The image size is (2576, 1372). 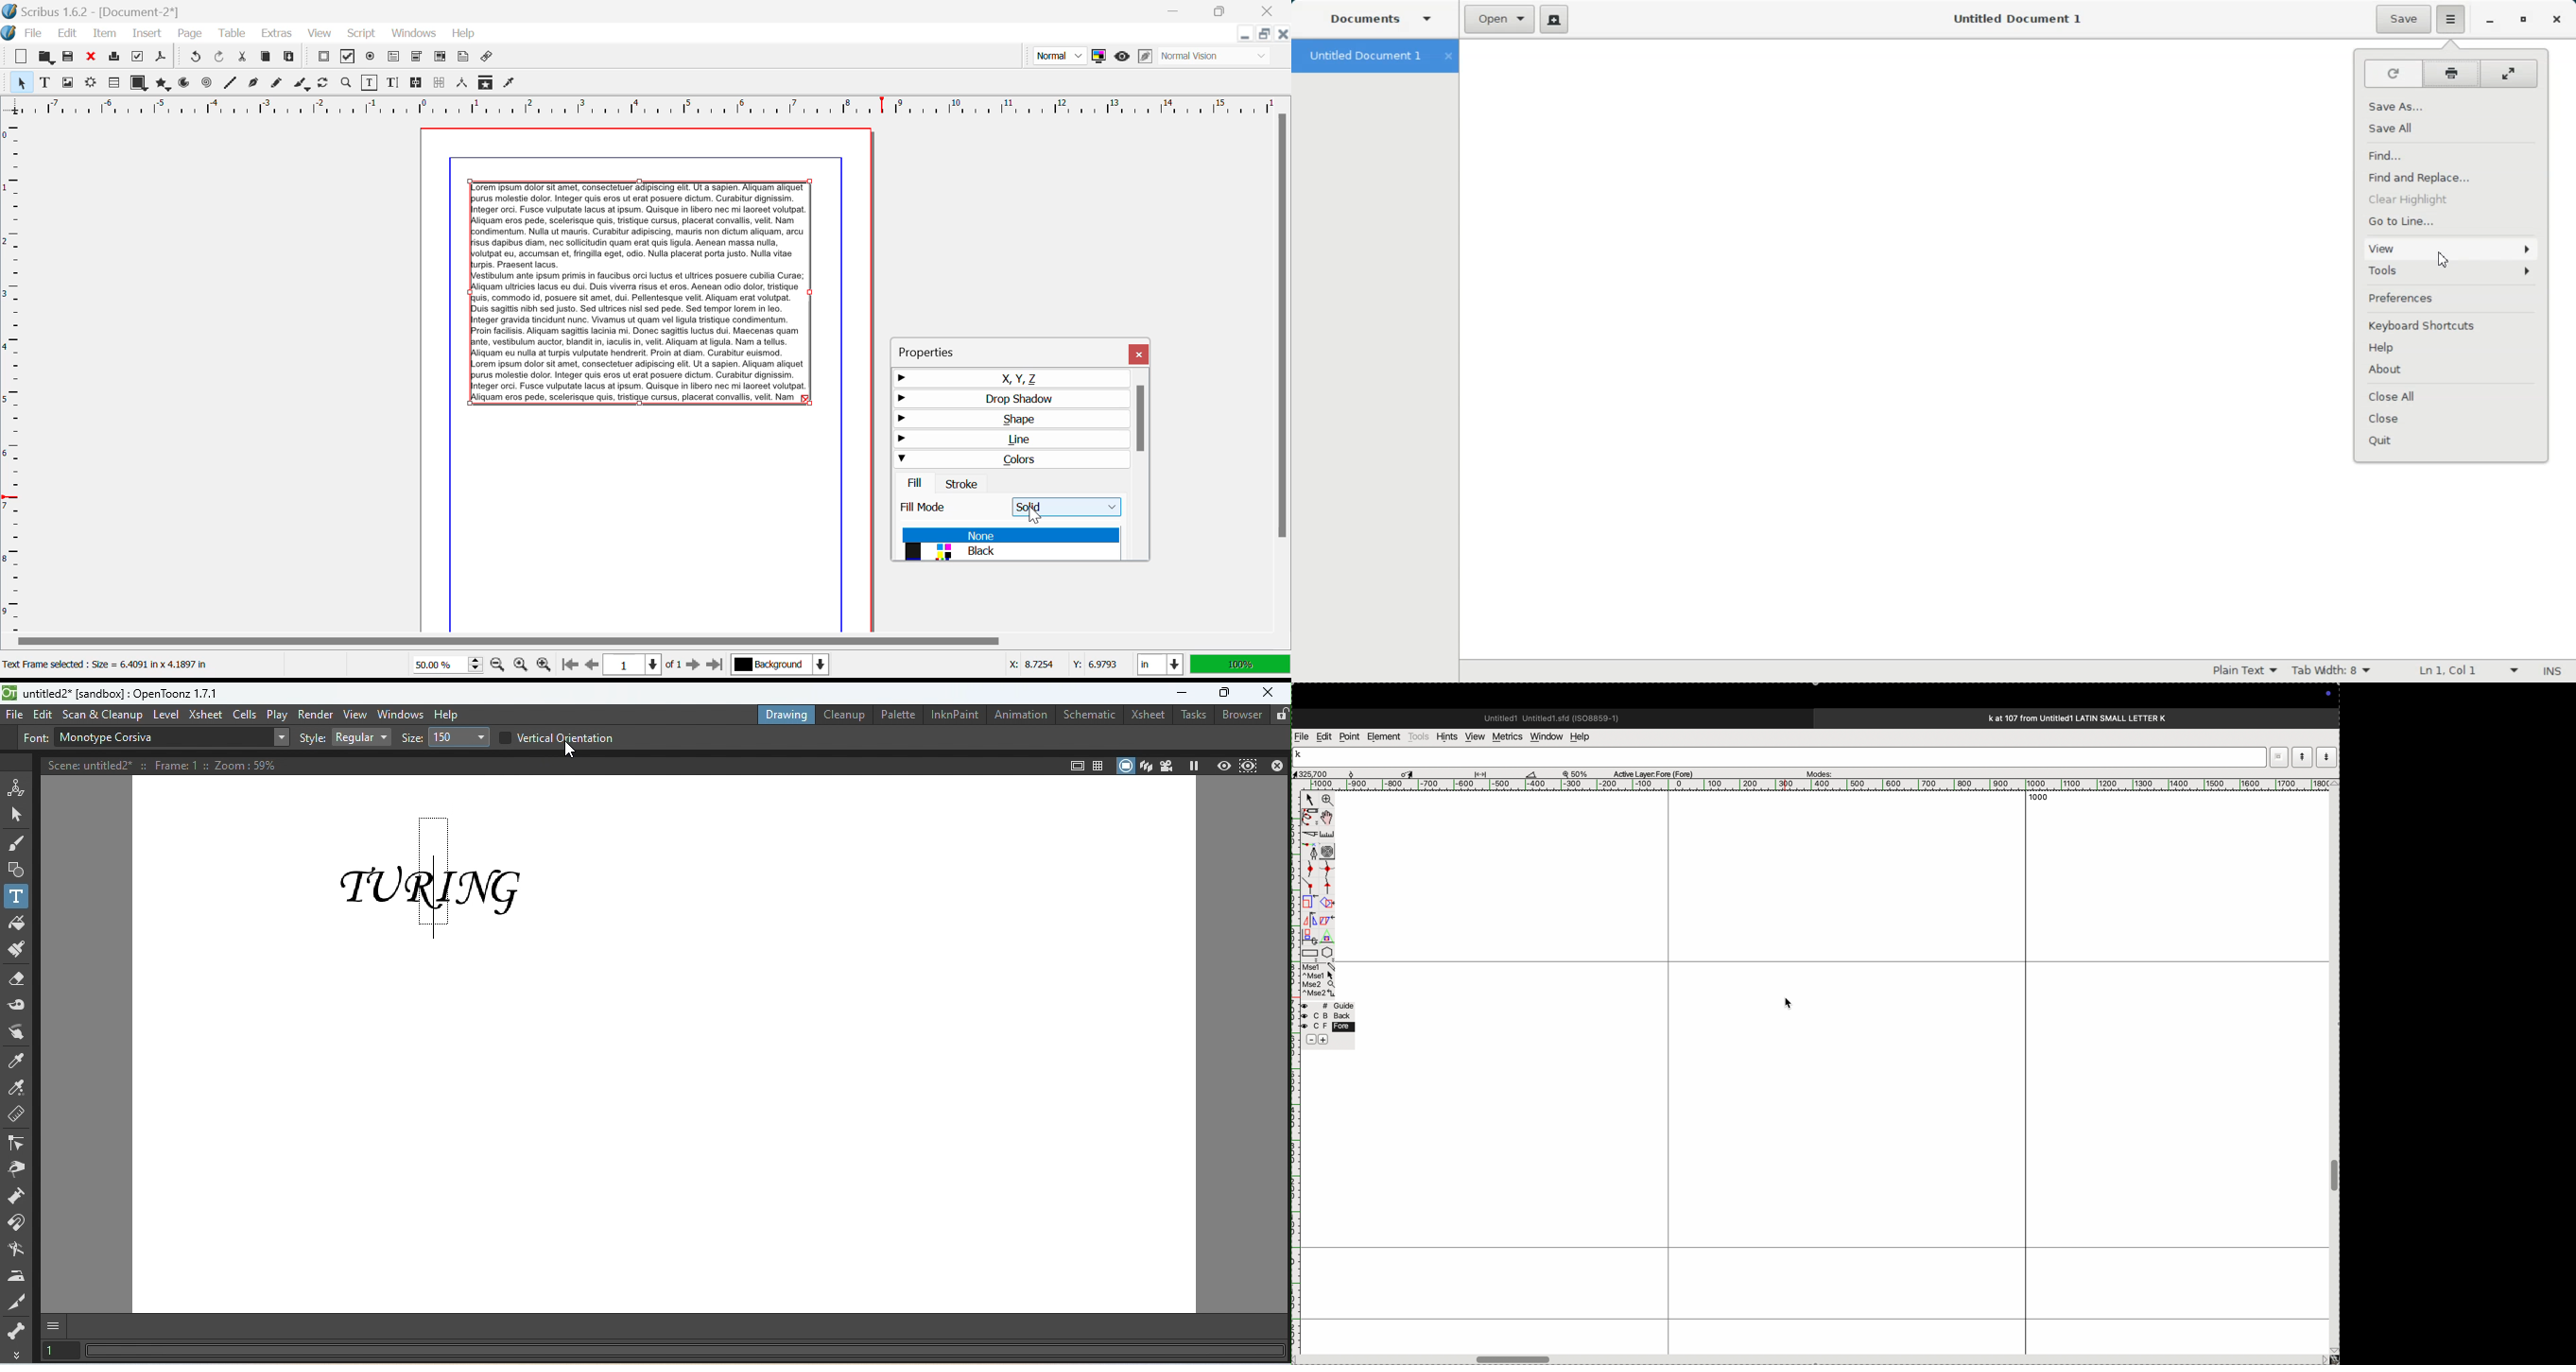 I want to click on Item, so click(x=106, y=34).